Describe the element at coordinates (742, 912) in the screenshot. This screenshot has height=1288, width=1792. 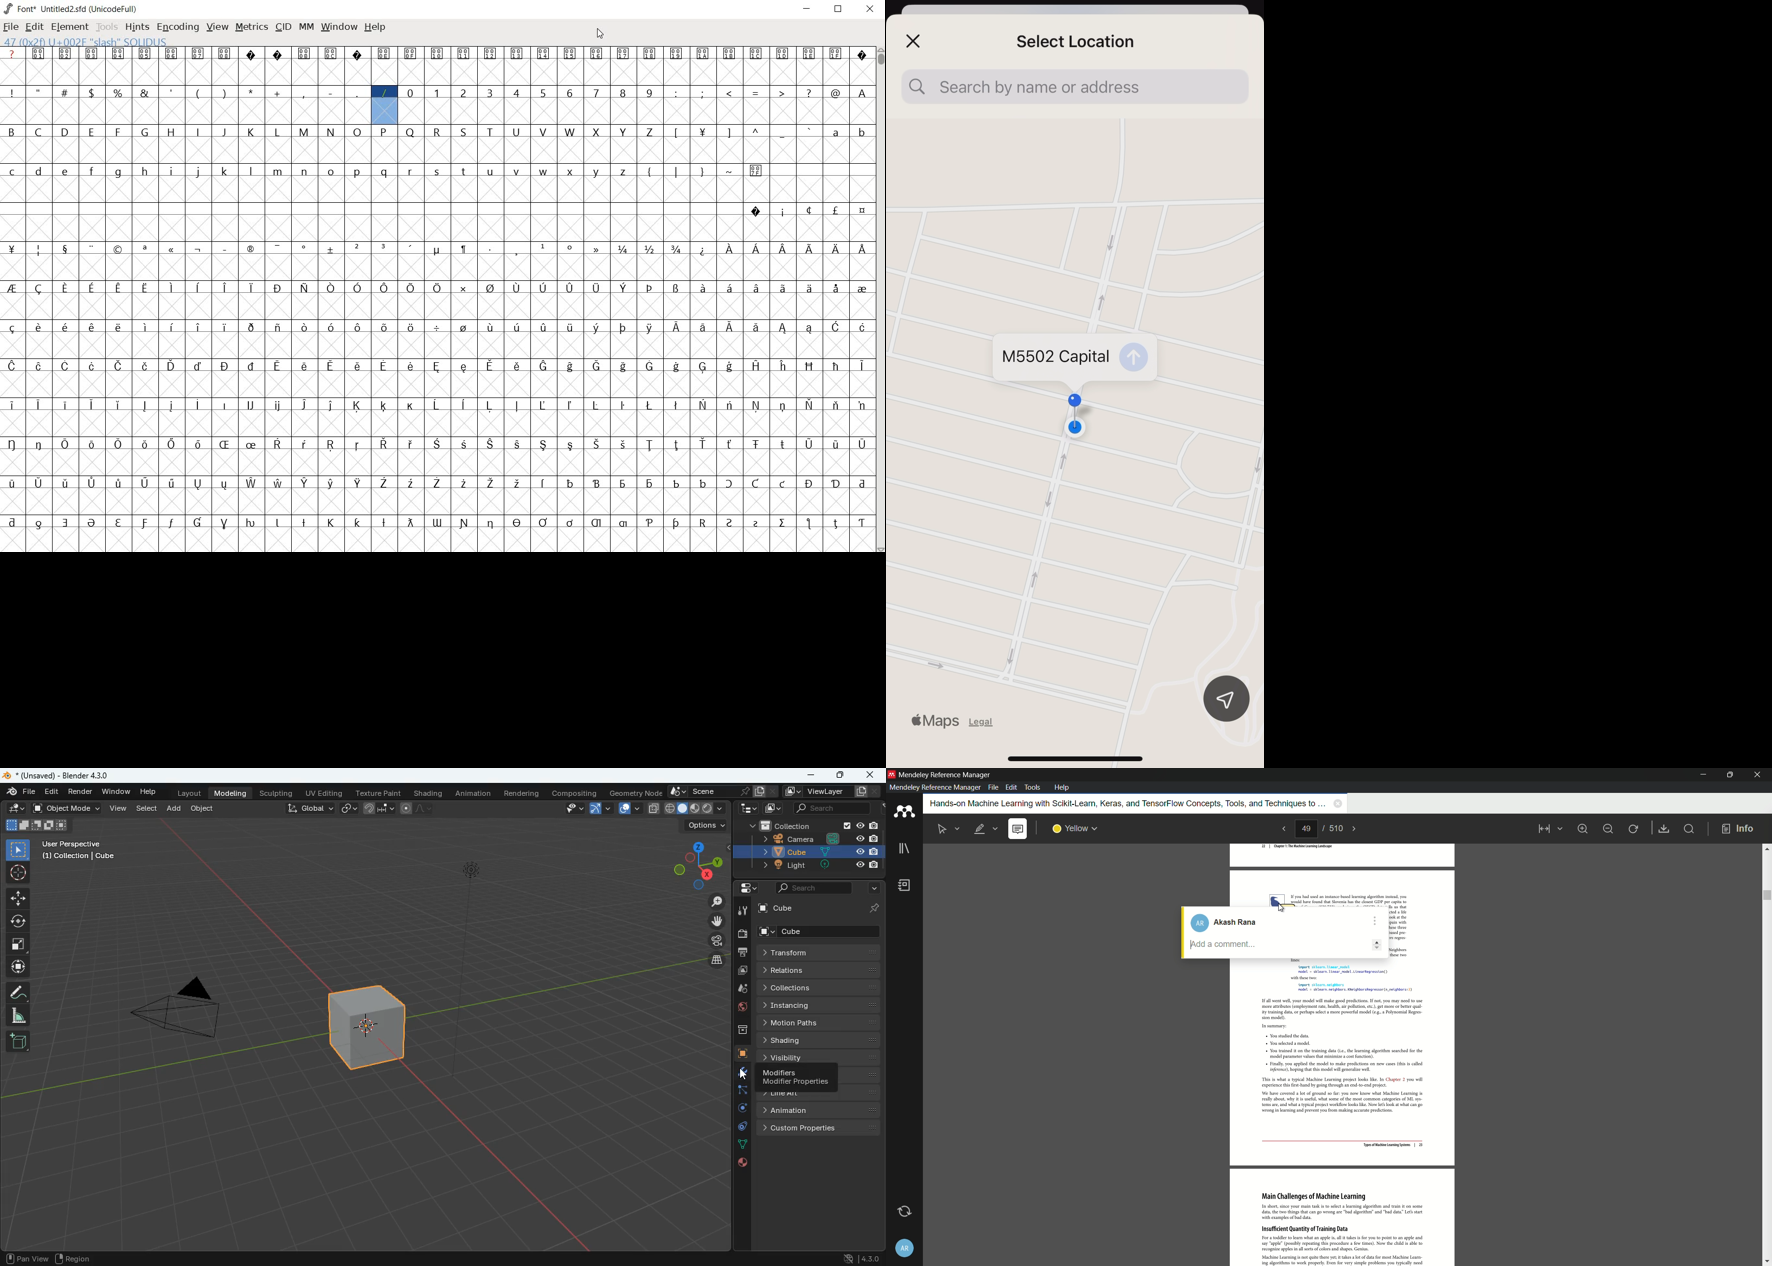
I see `tools` at that location.